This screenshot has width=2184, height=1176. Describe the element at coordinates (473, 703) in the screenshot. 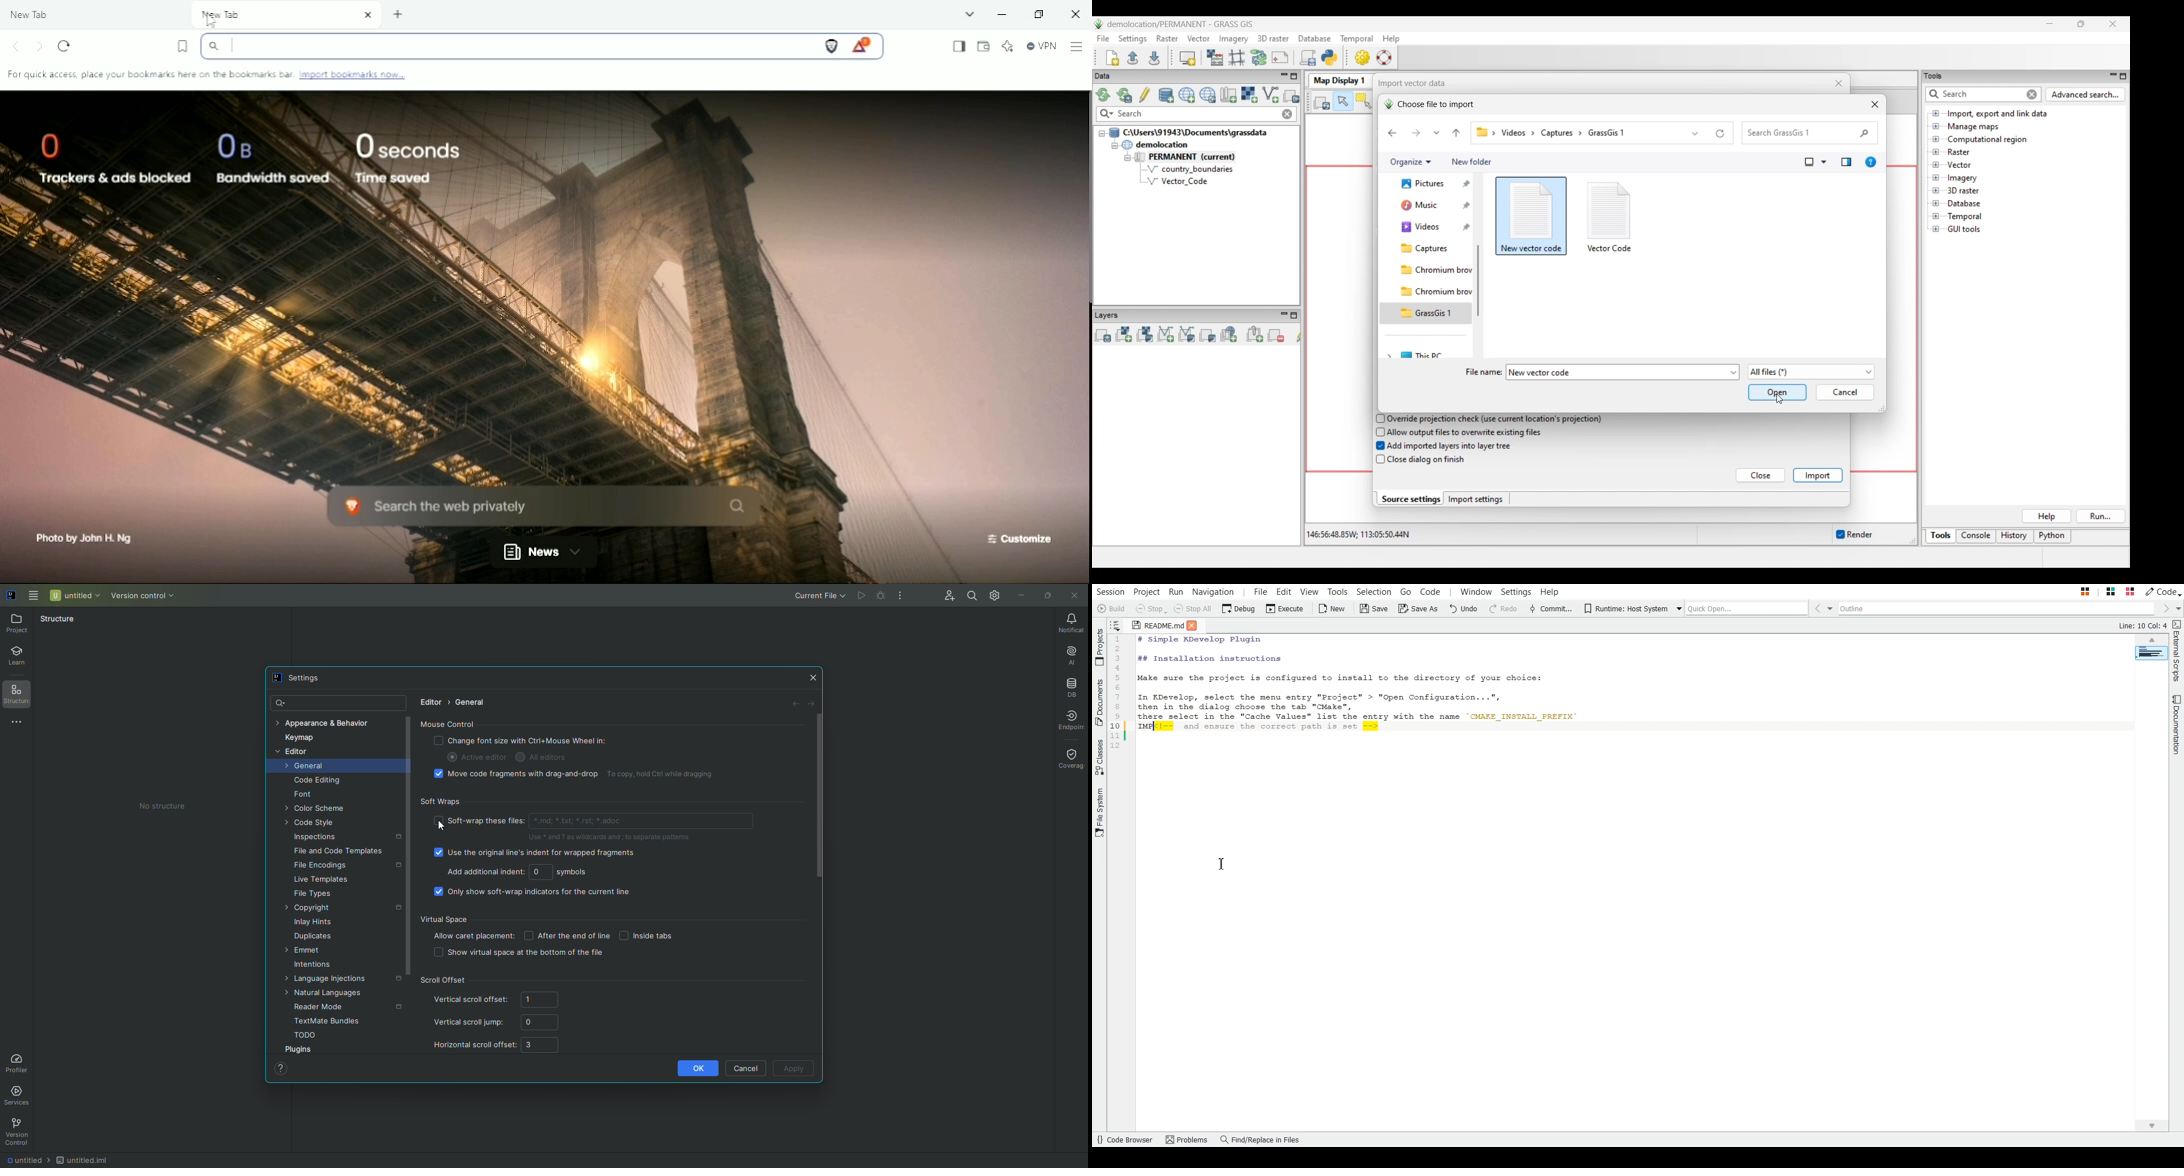

I see `General` at that location.